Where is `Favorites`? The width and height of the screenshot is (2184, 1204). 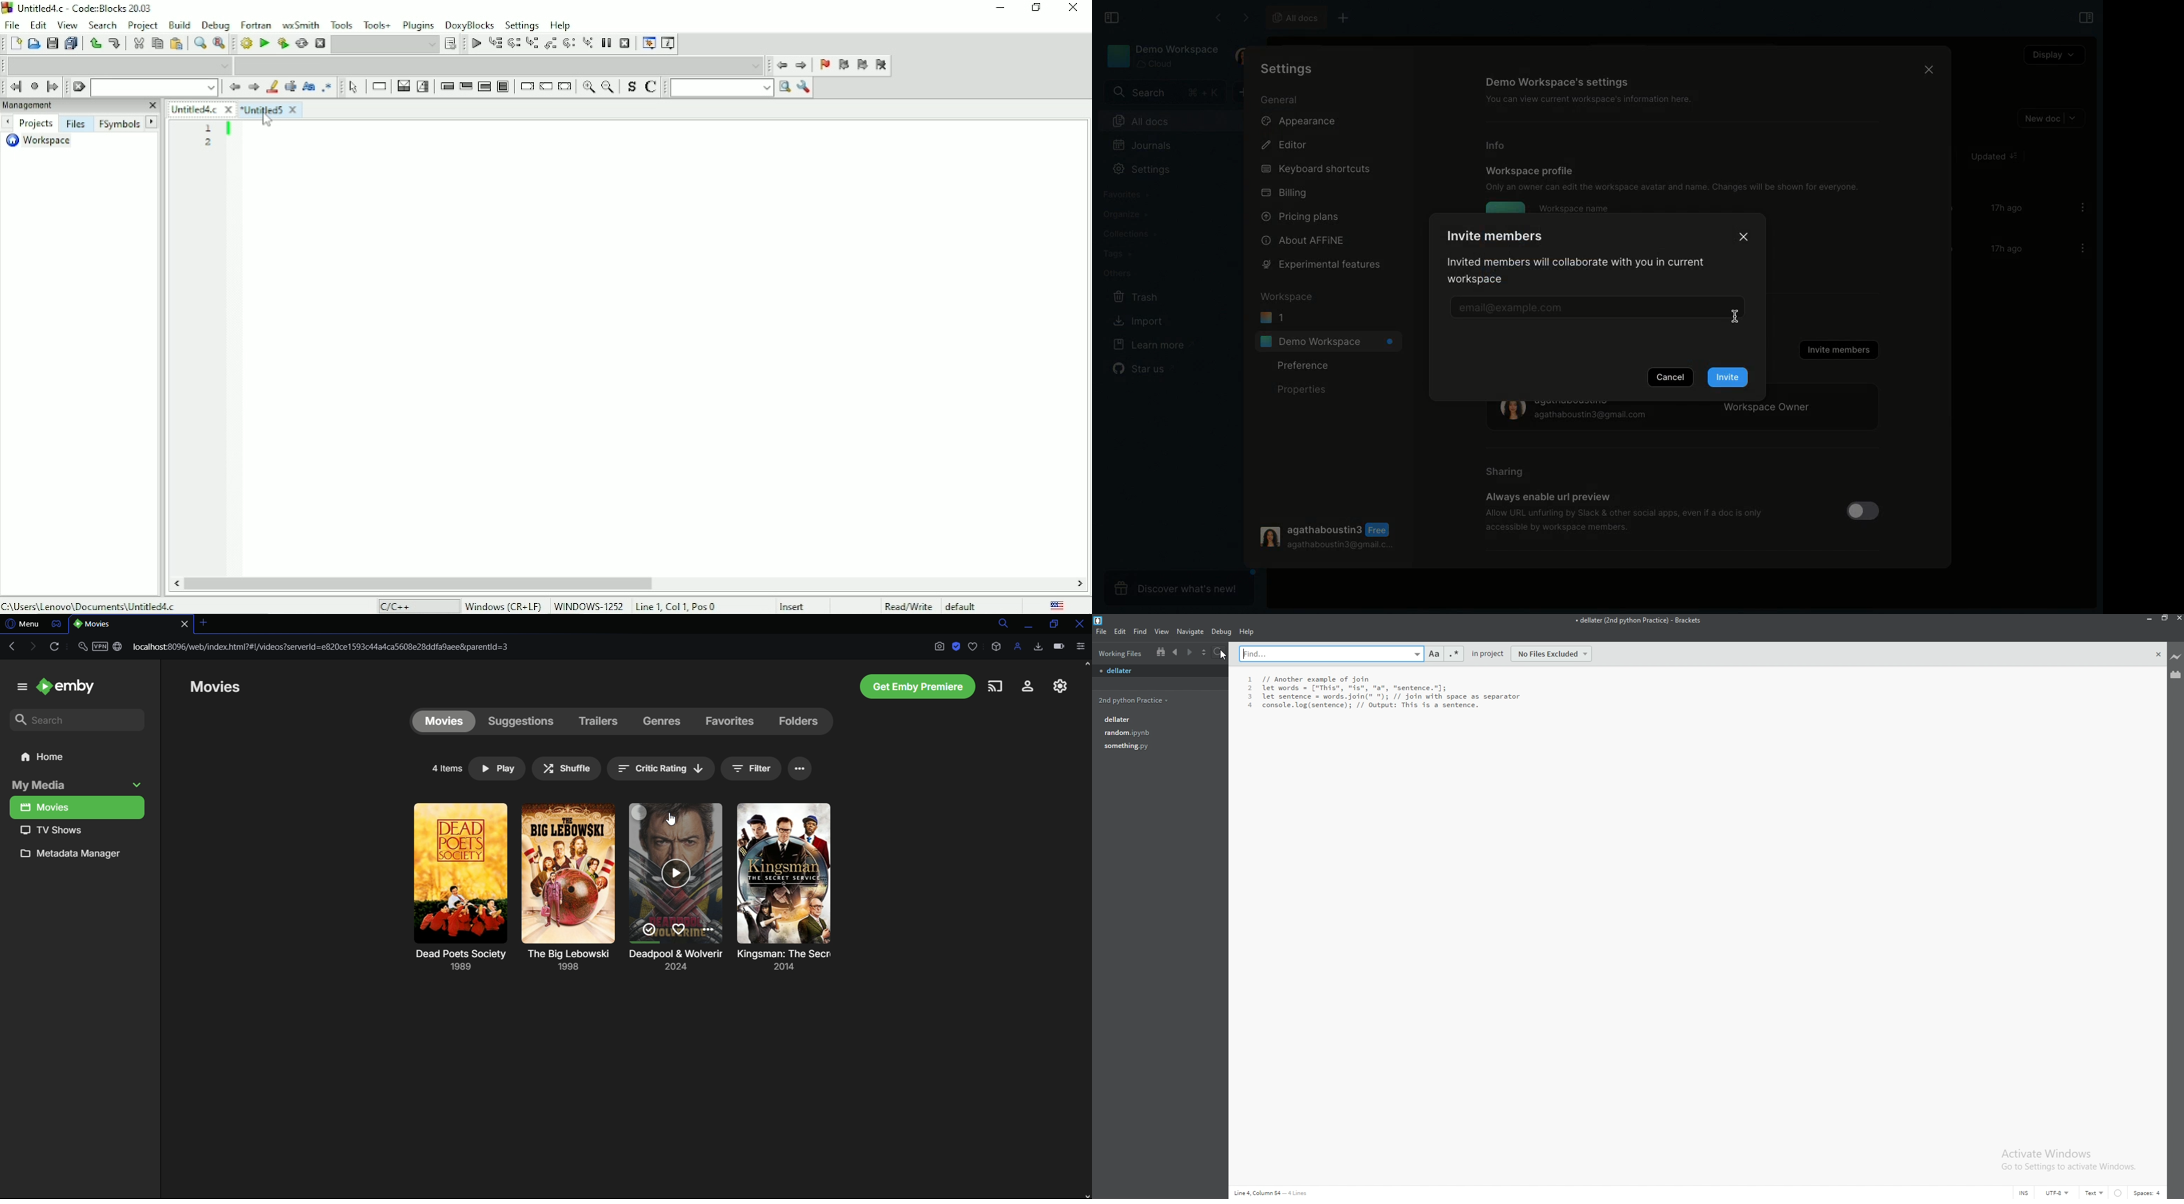
Favorites is located at coordinates (1129, 192).